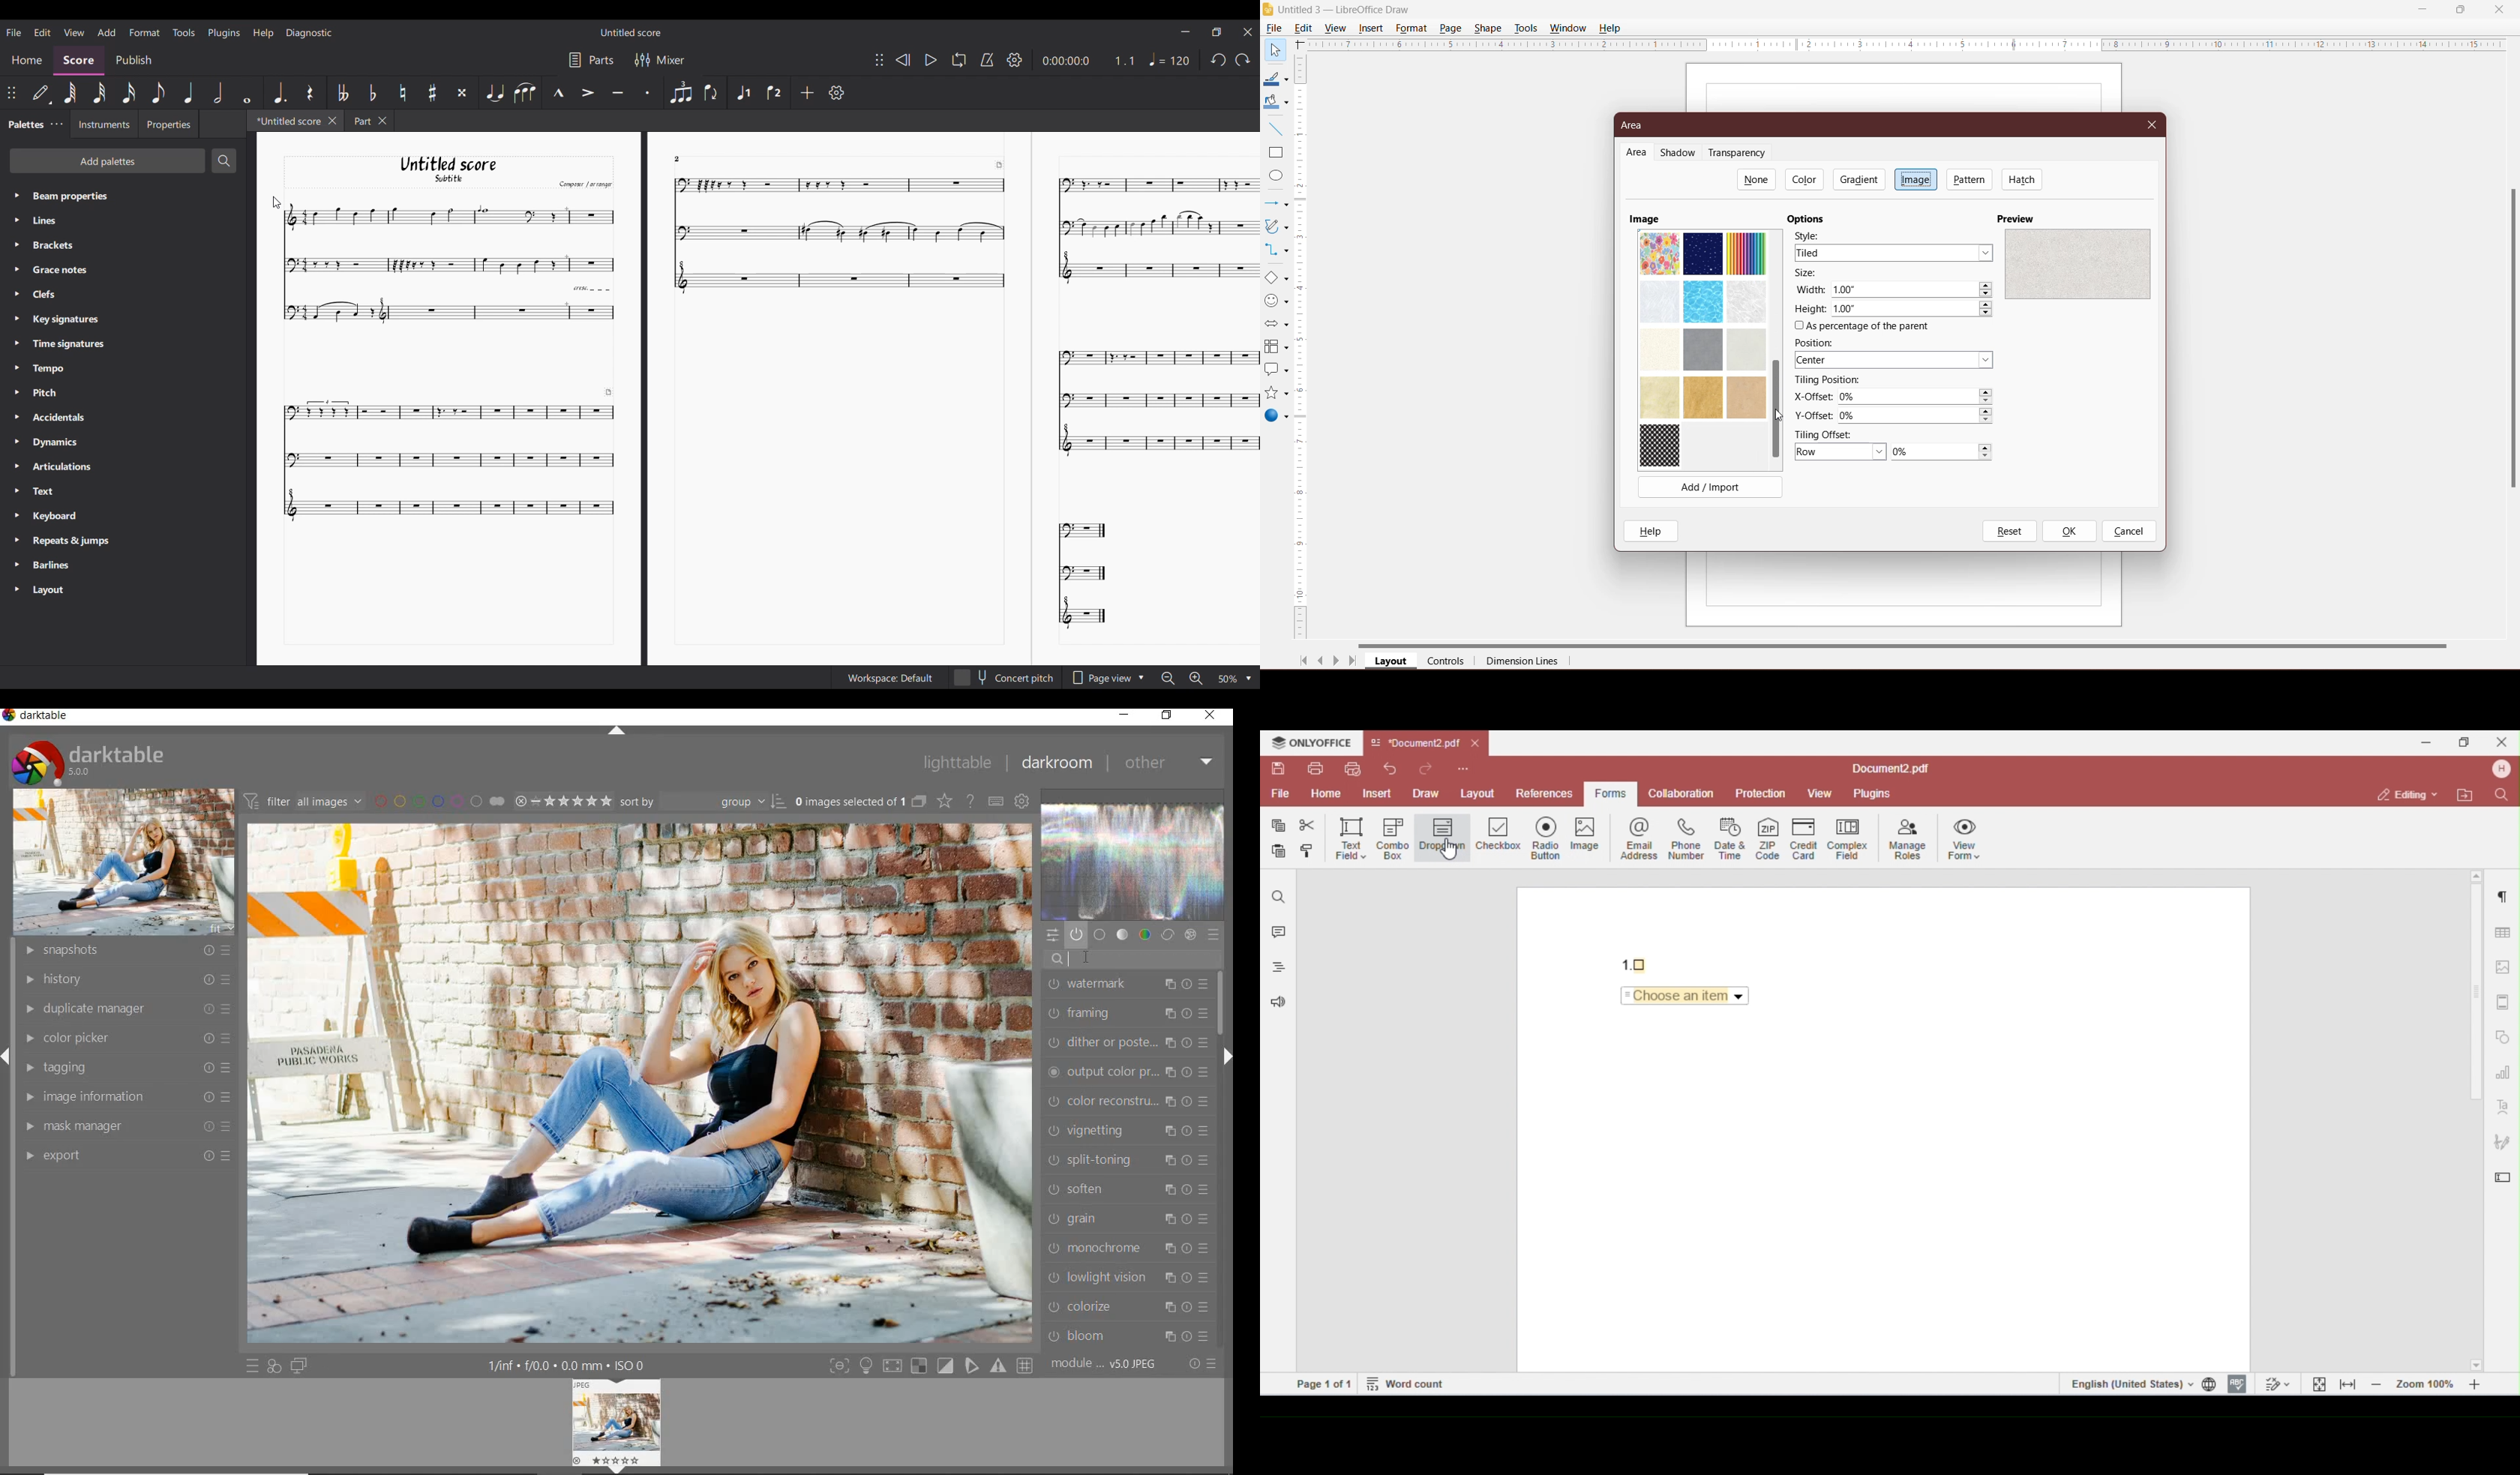  Describe the element at coordinates (2510, 356) in the screenshot. I see `scrollbar` at that location.